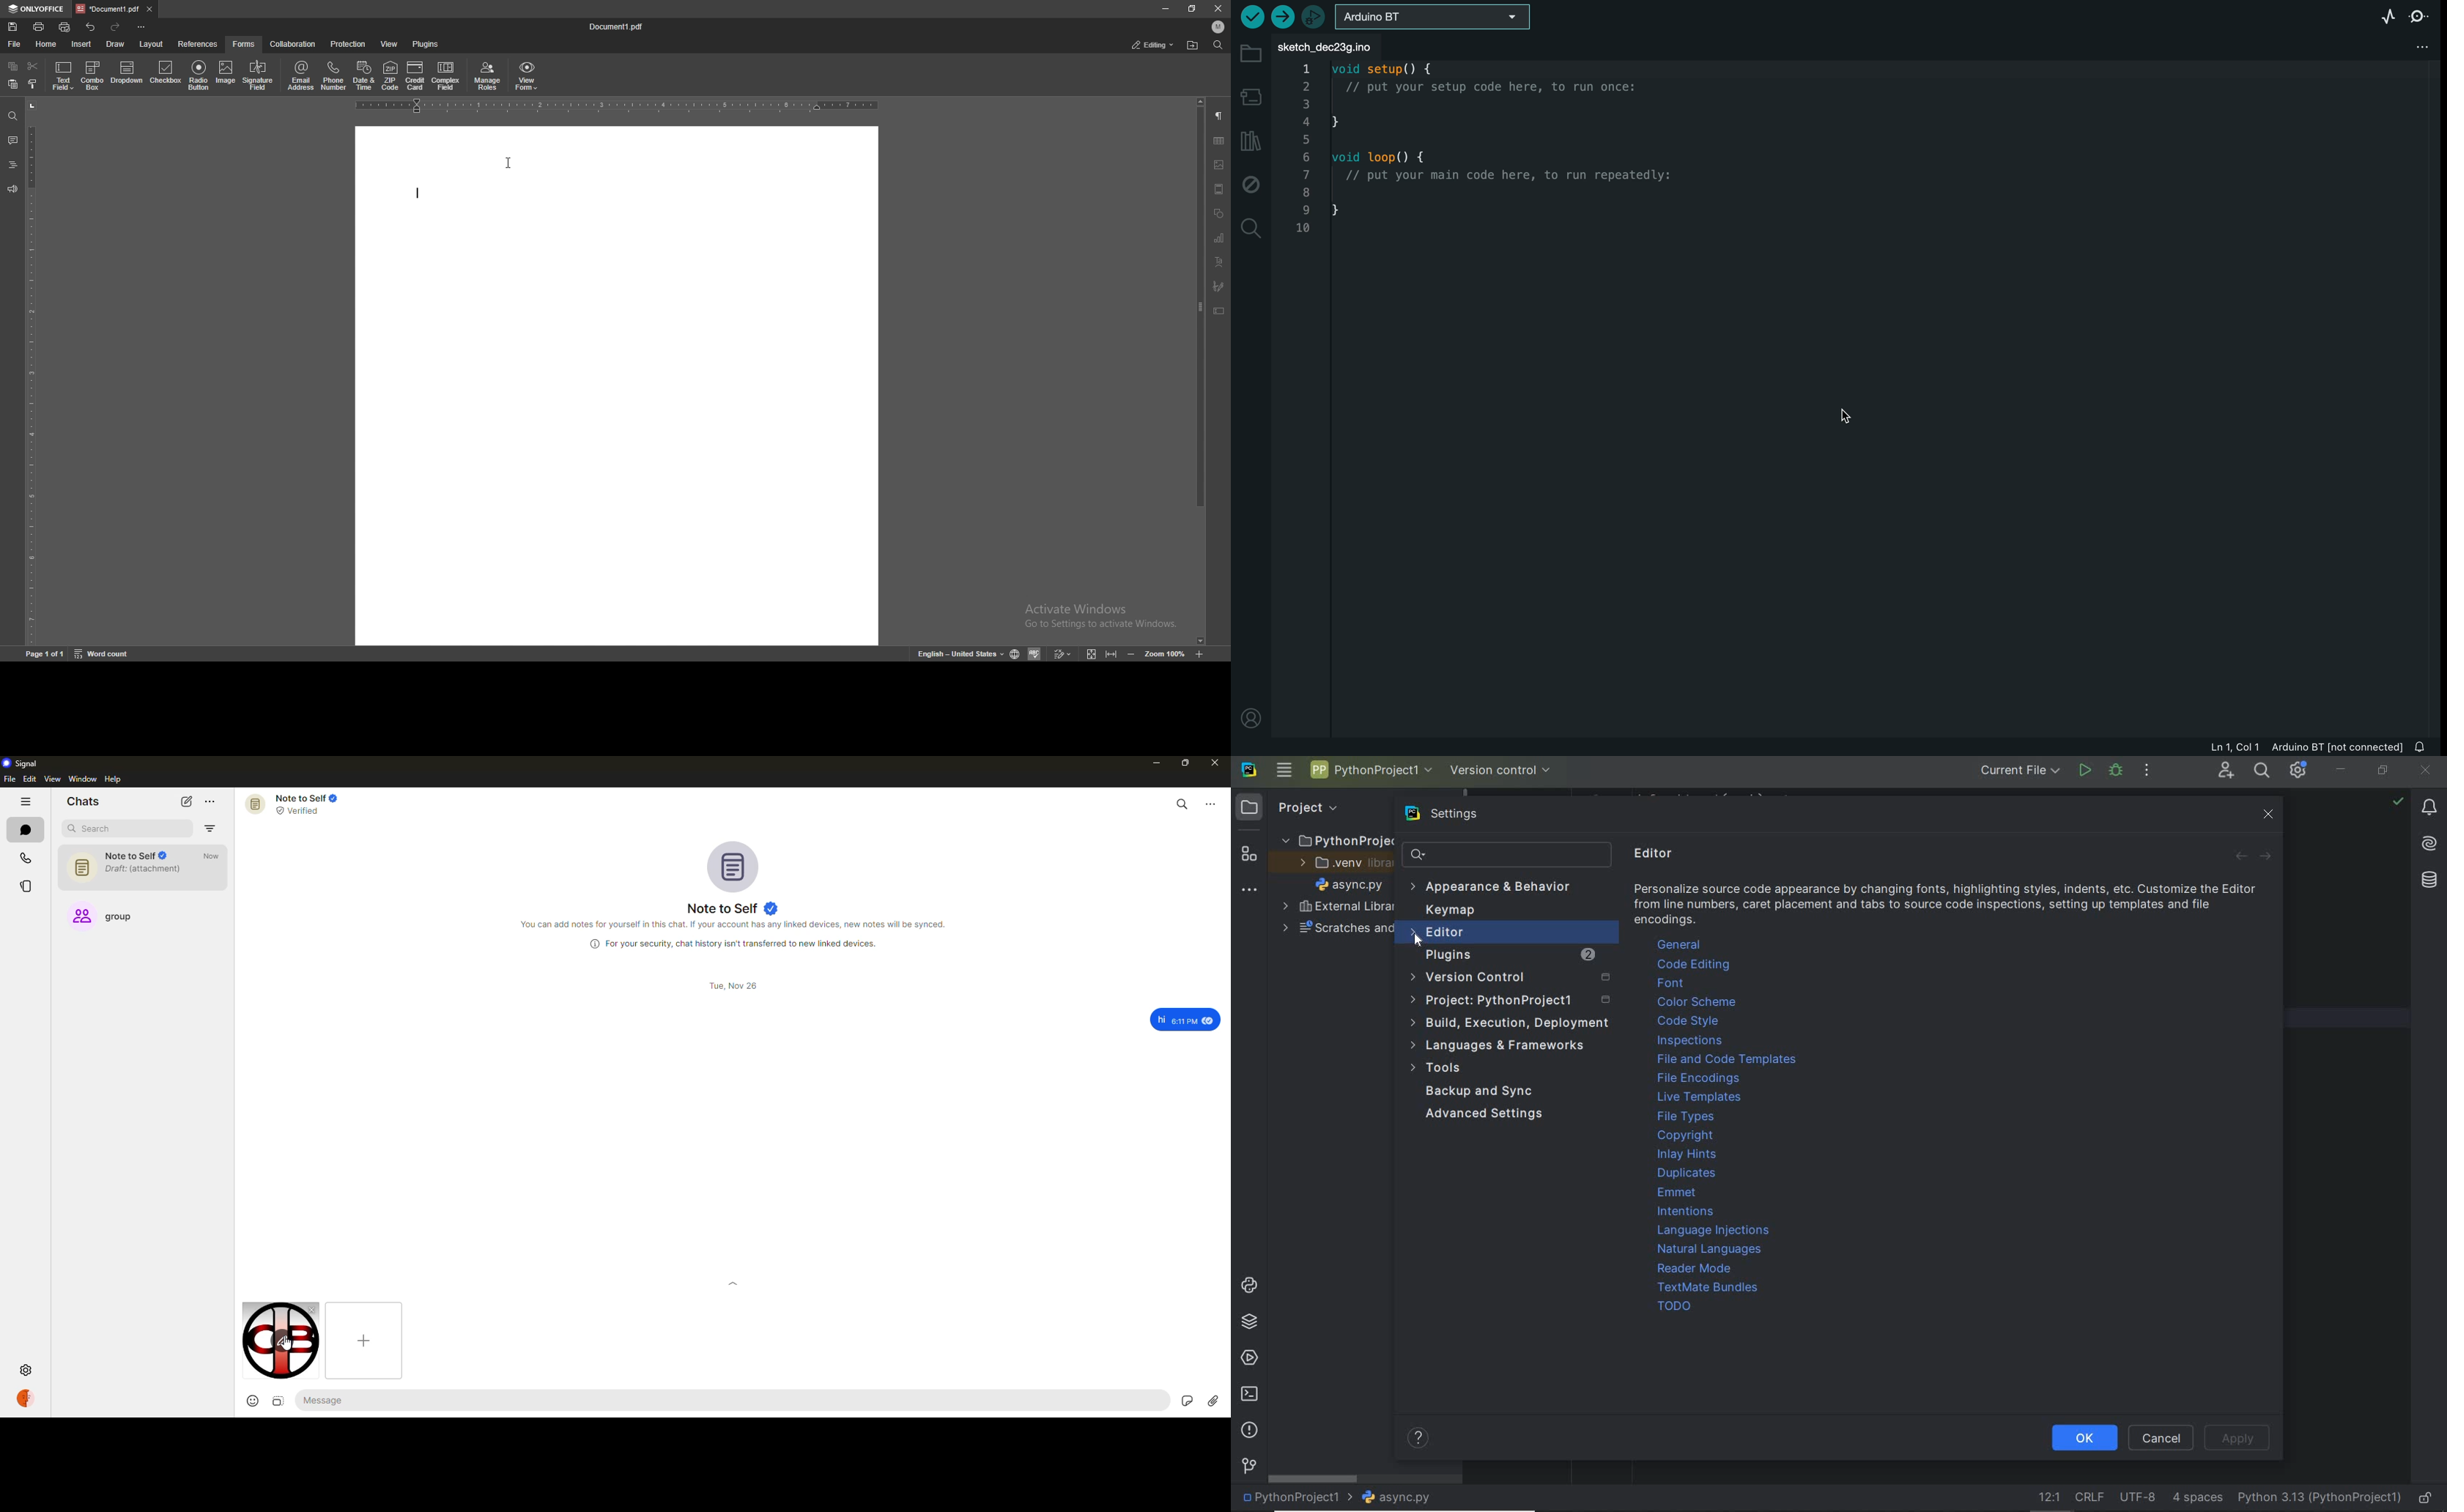  What do you see at coordinates (12, 116) in the screenshot?
I see `search` at bounding box center [12, 116].